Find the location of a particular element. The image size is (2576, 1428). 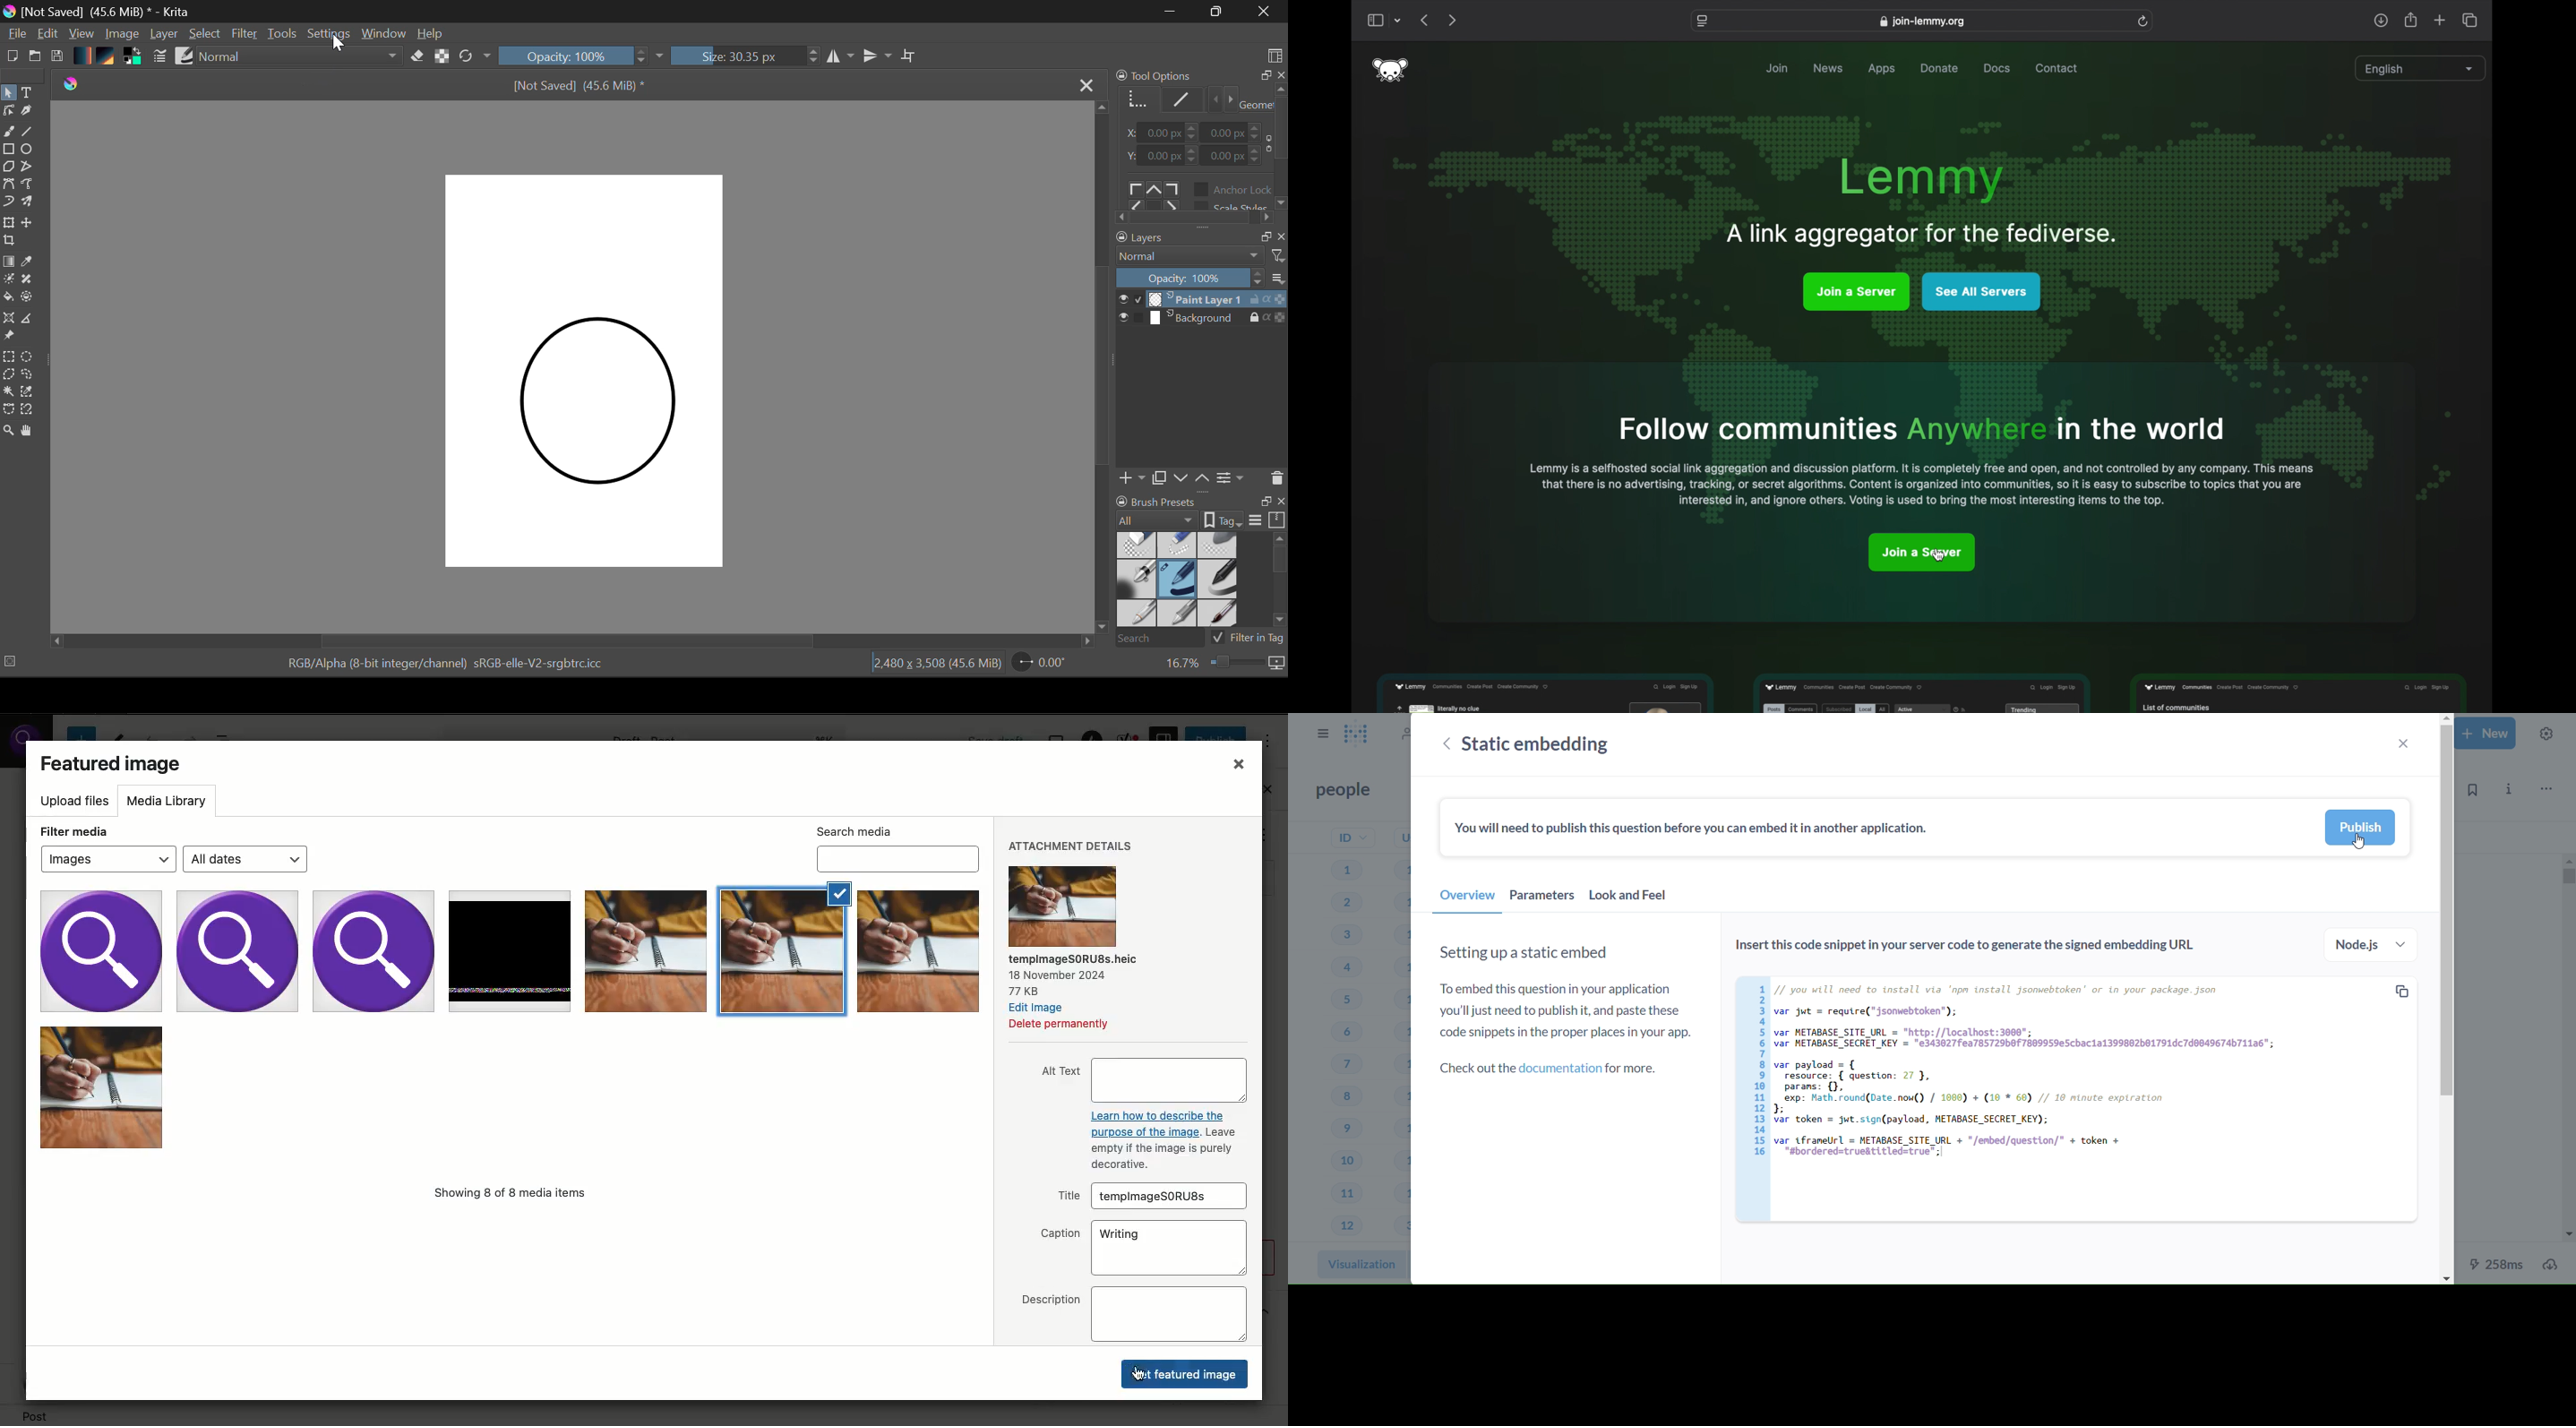

Bezier Curve Selection is located at coordinates (8, 409).